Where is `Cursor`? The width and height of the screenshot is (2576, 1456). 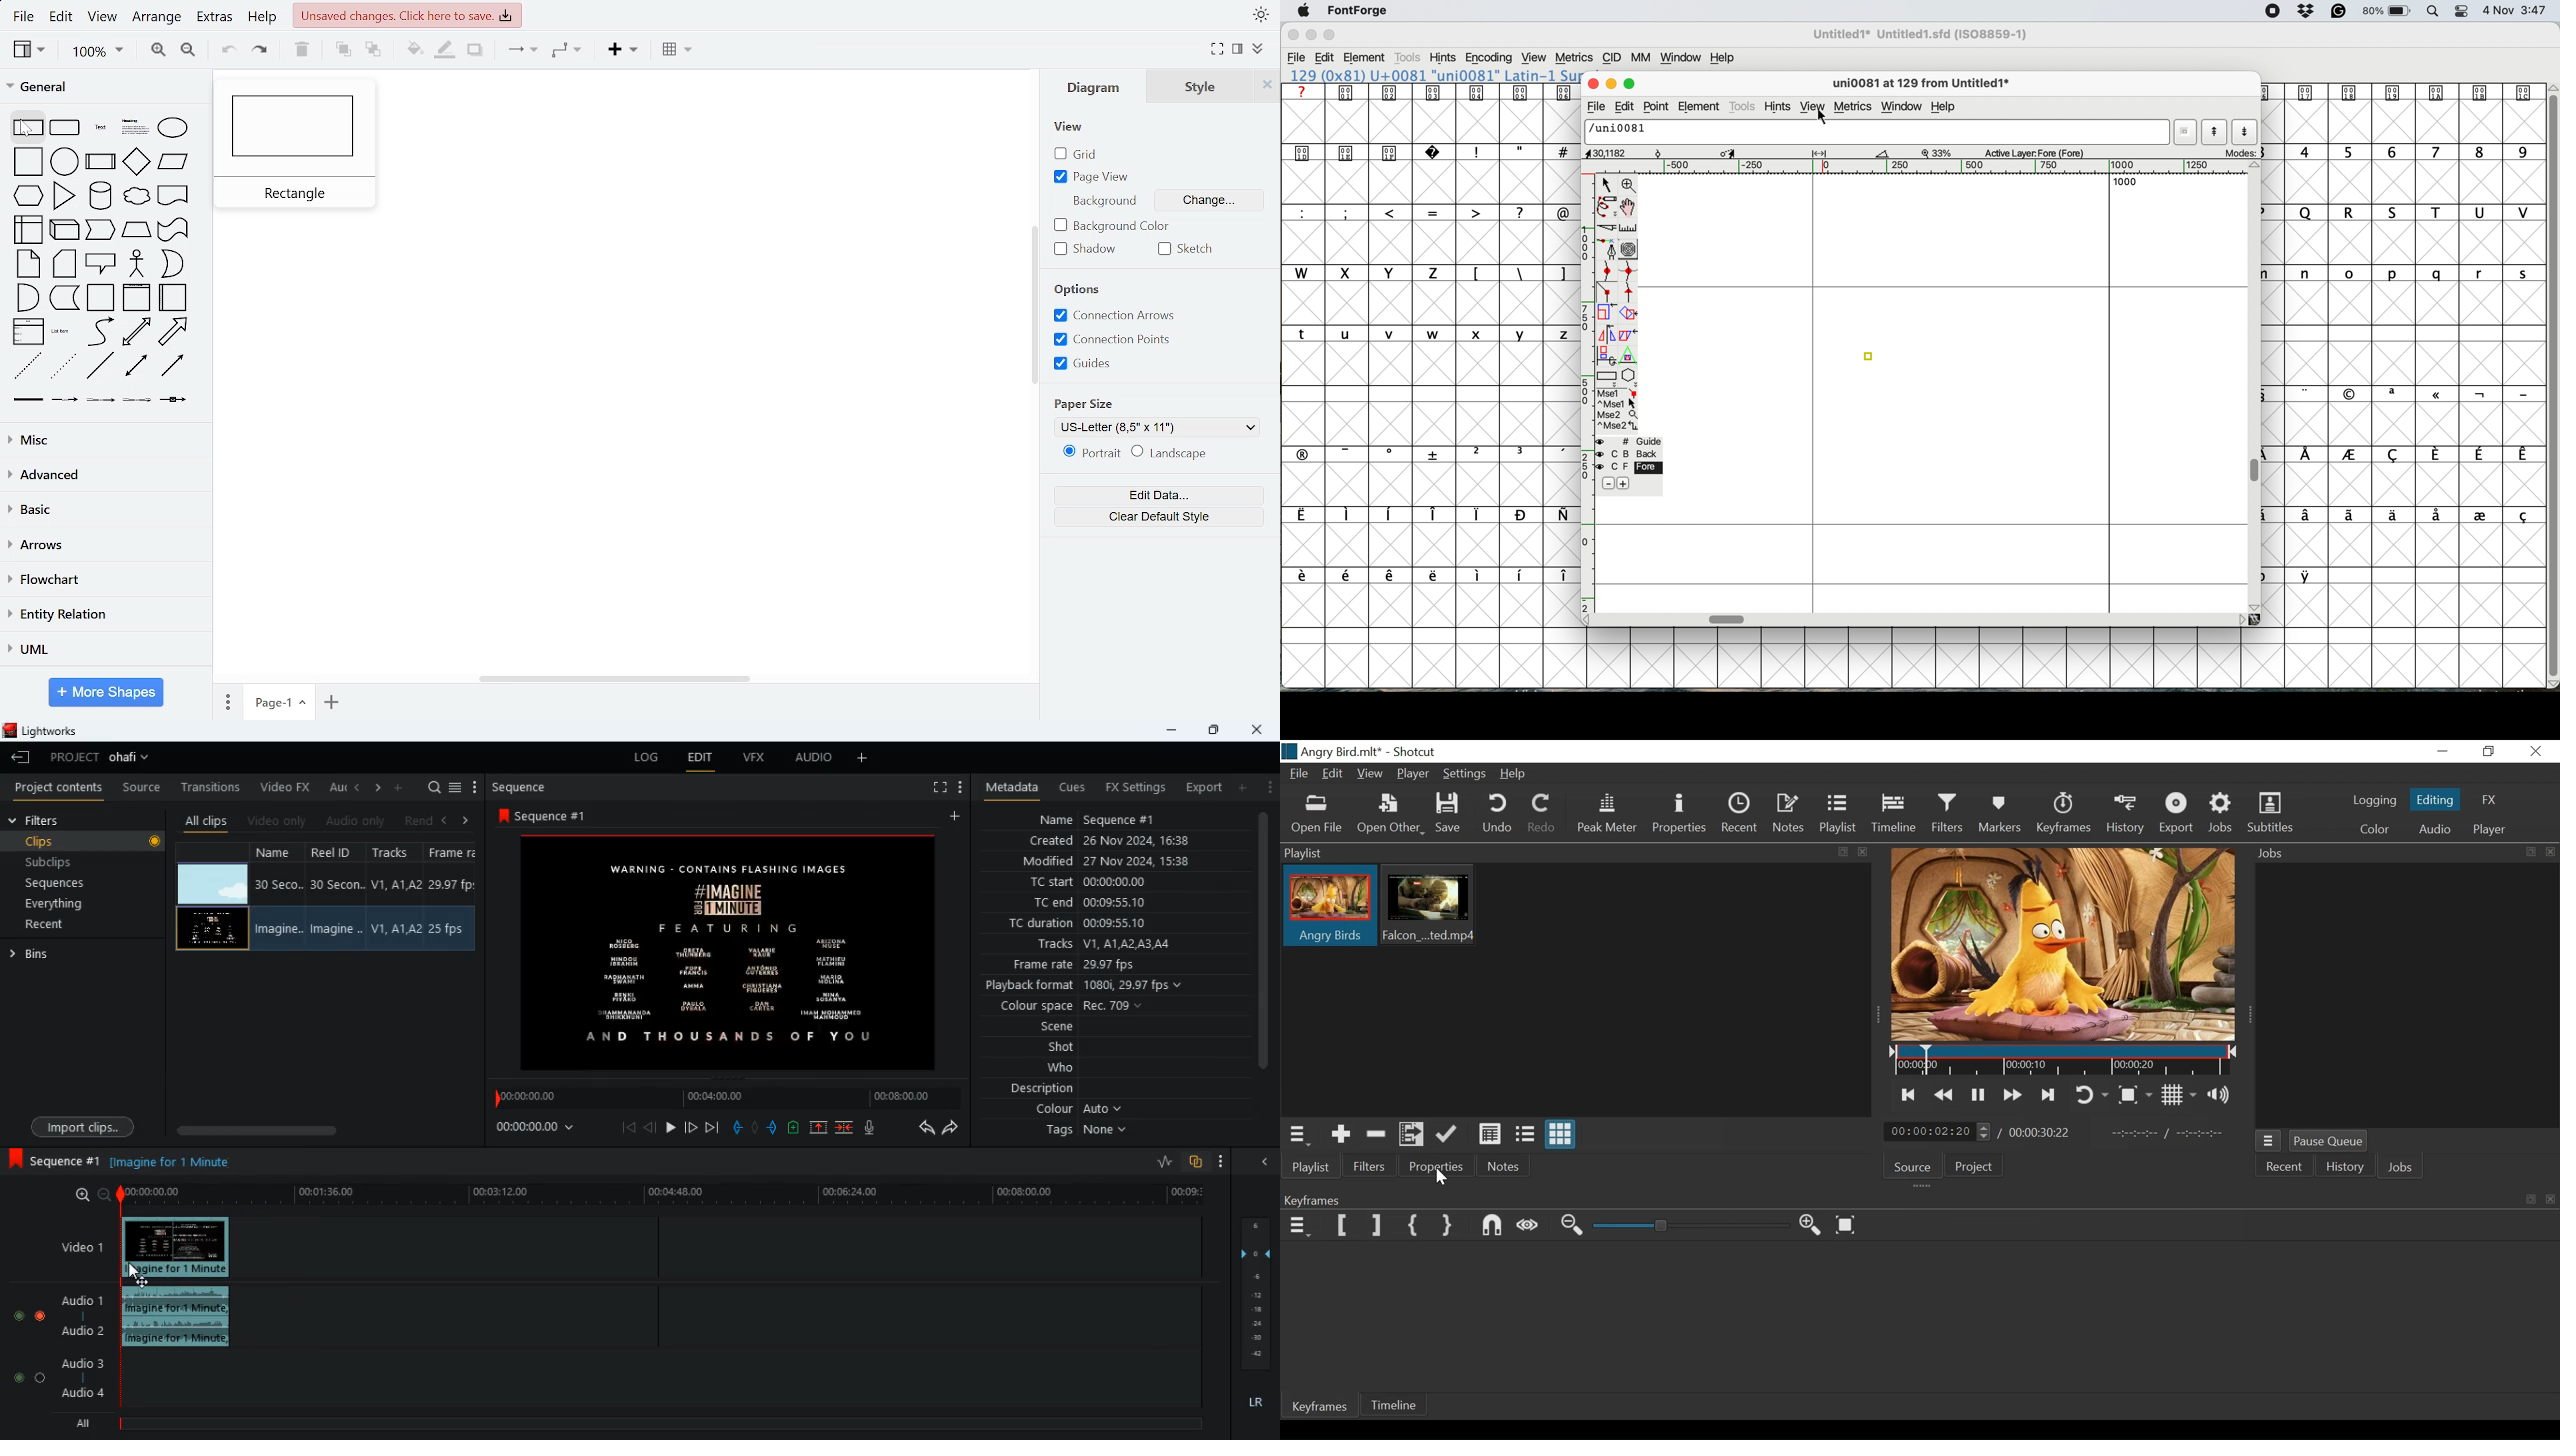
Cursor is located at coordinates (1445, 1179).